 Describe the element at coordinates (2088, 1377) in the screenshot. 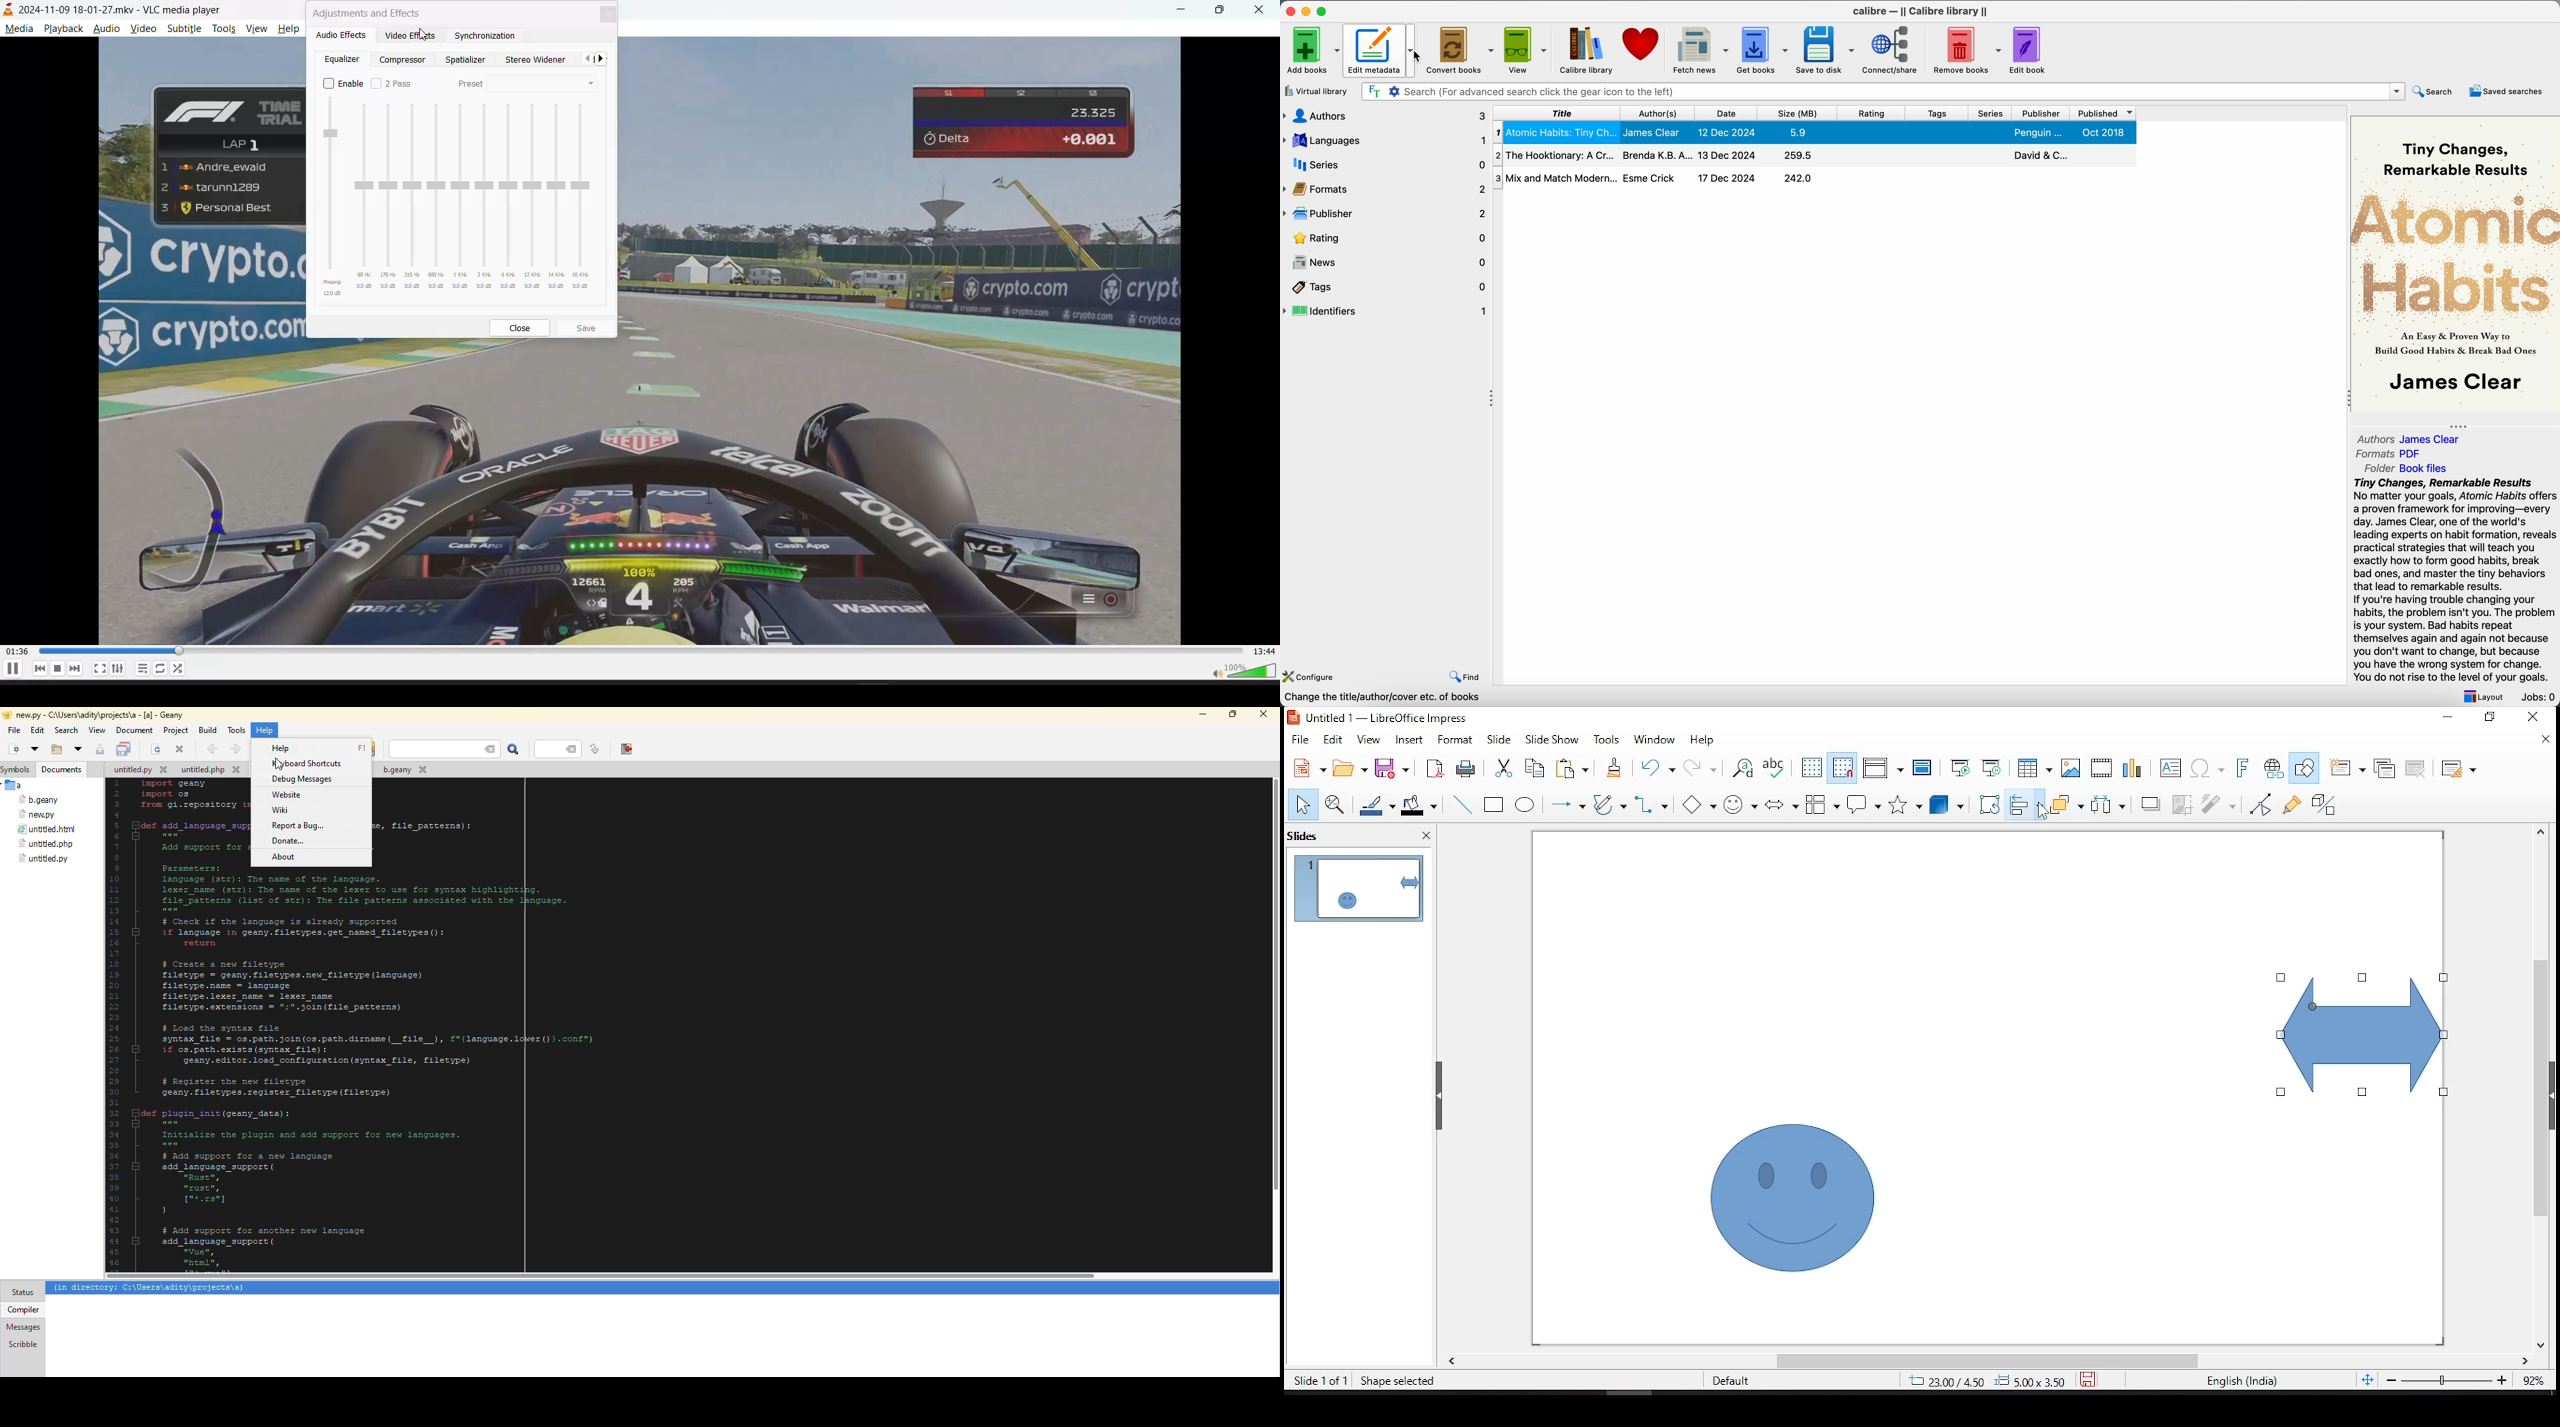

I see `save` at that location.